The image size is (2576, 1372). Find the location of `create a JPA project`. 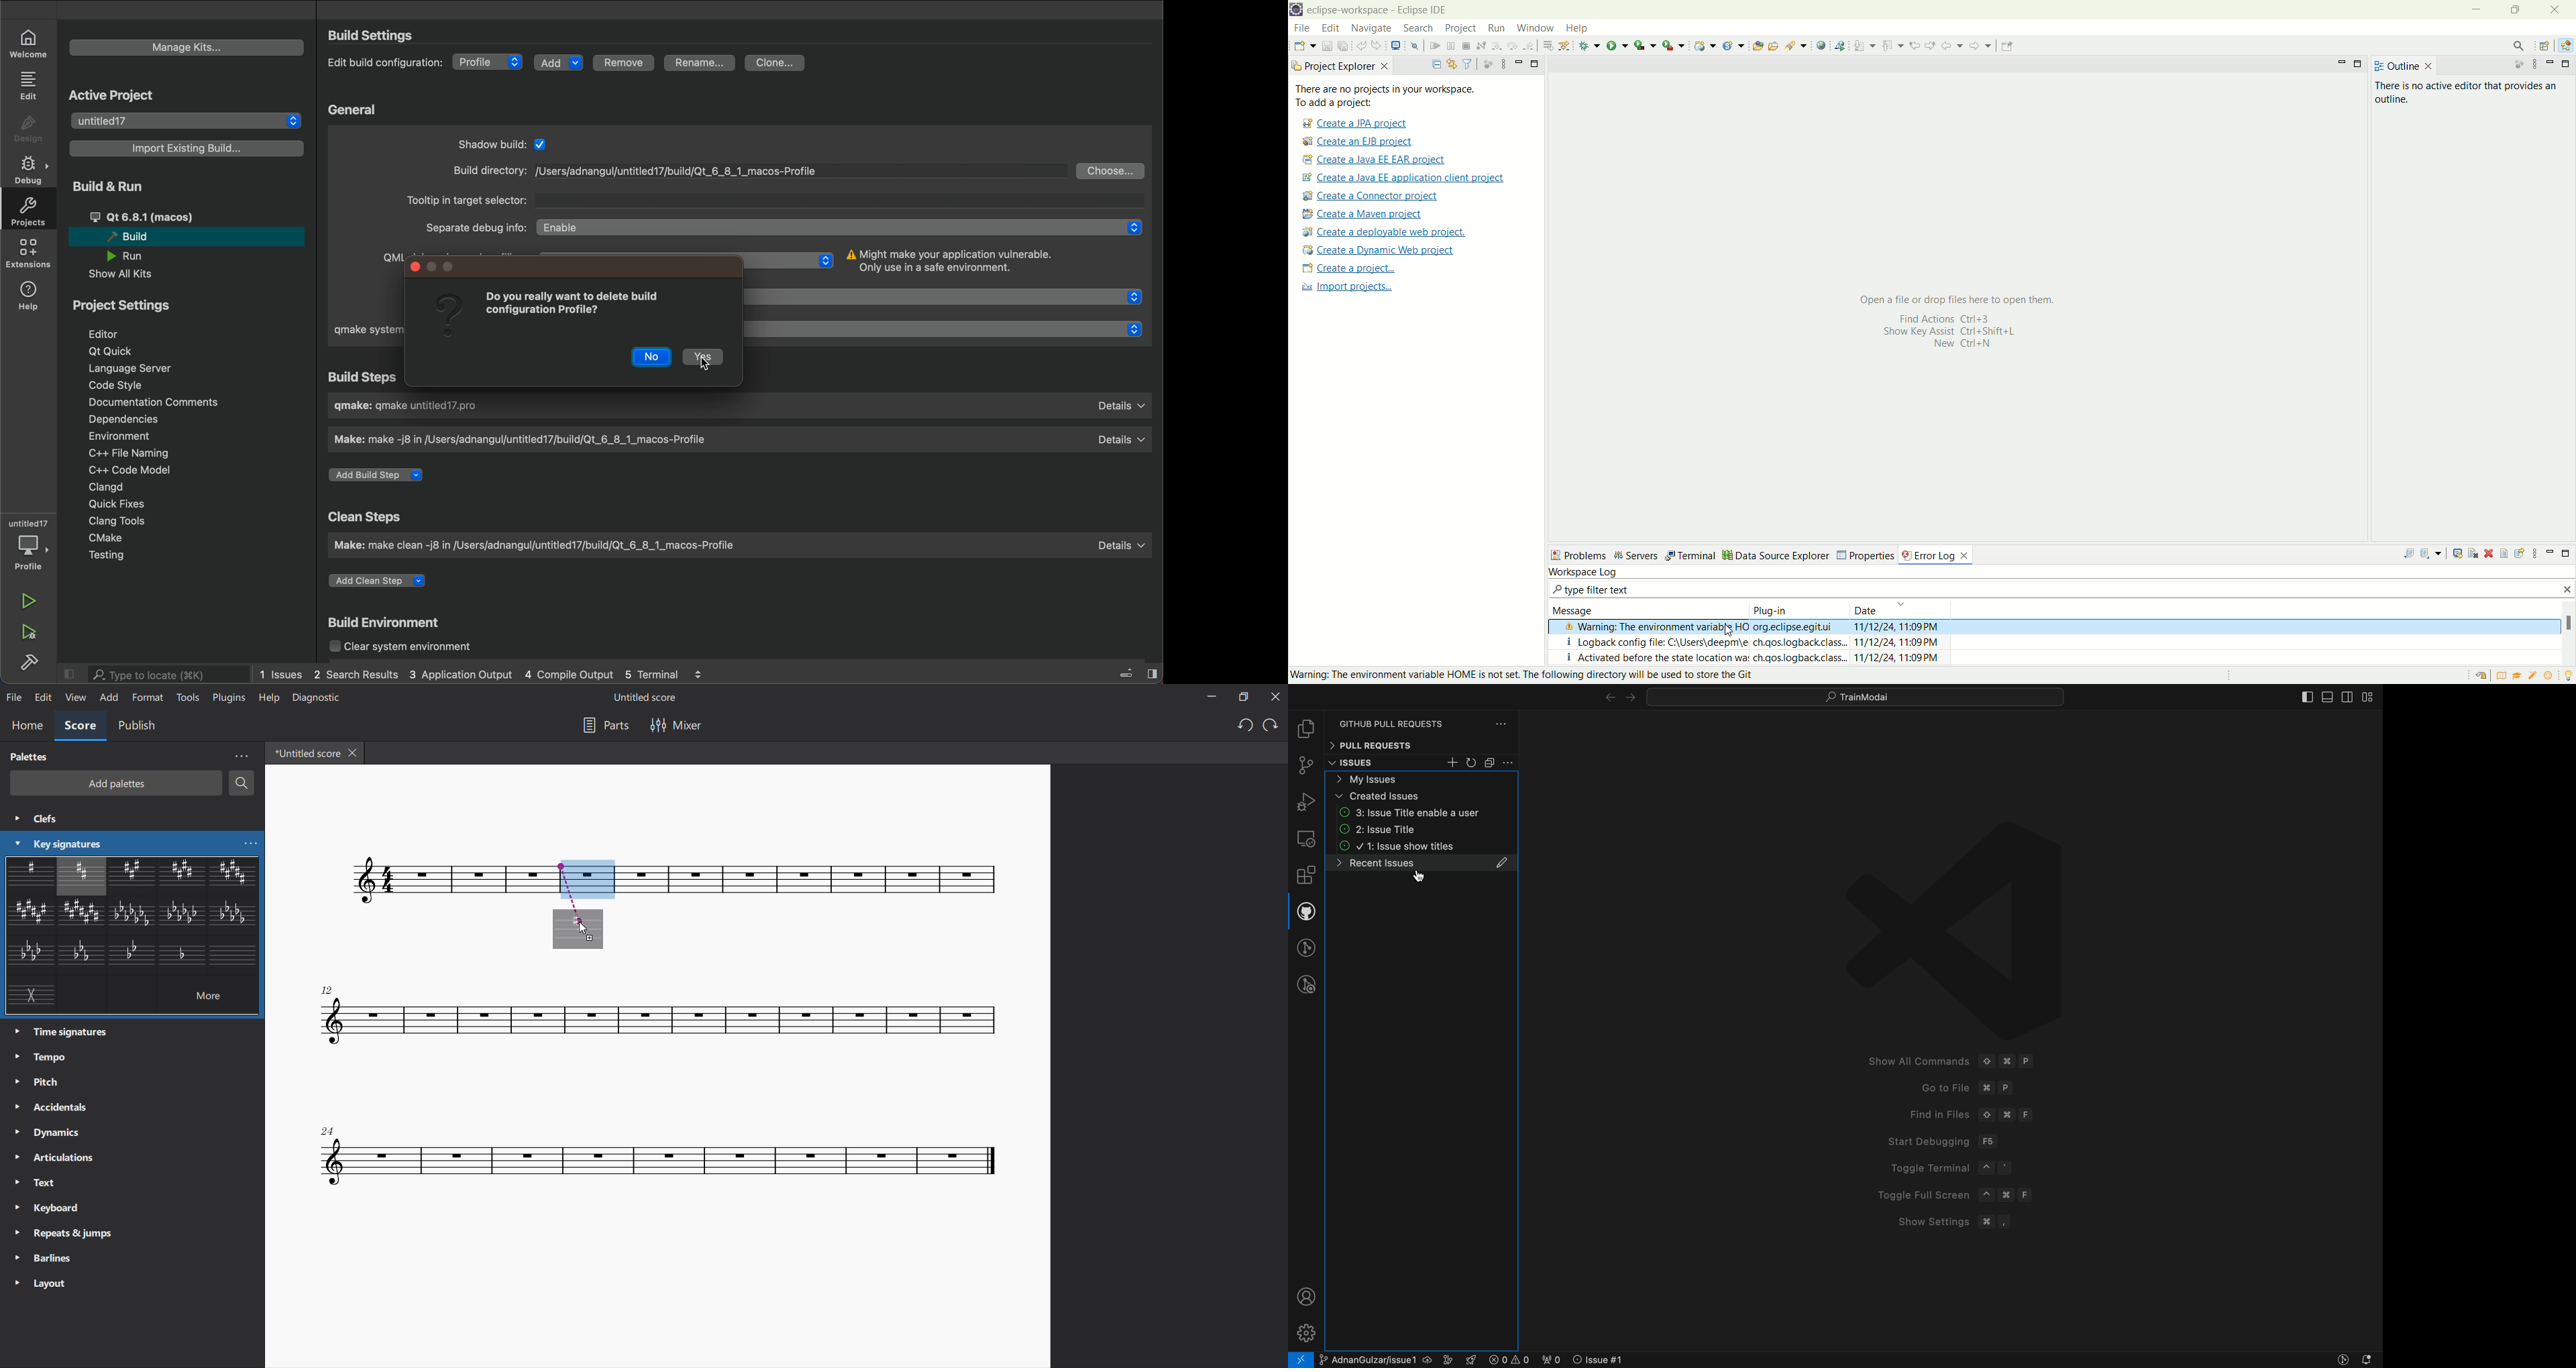

create a JPA project is located at coordinates (1353, 124).